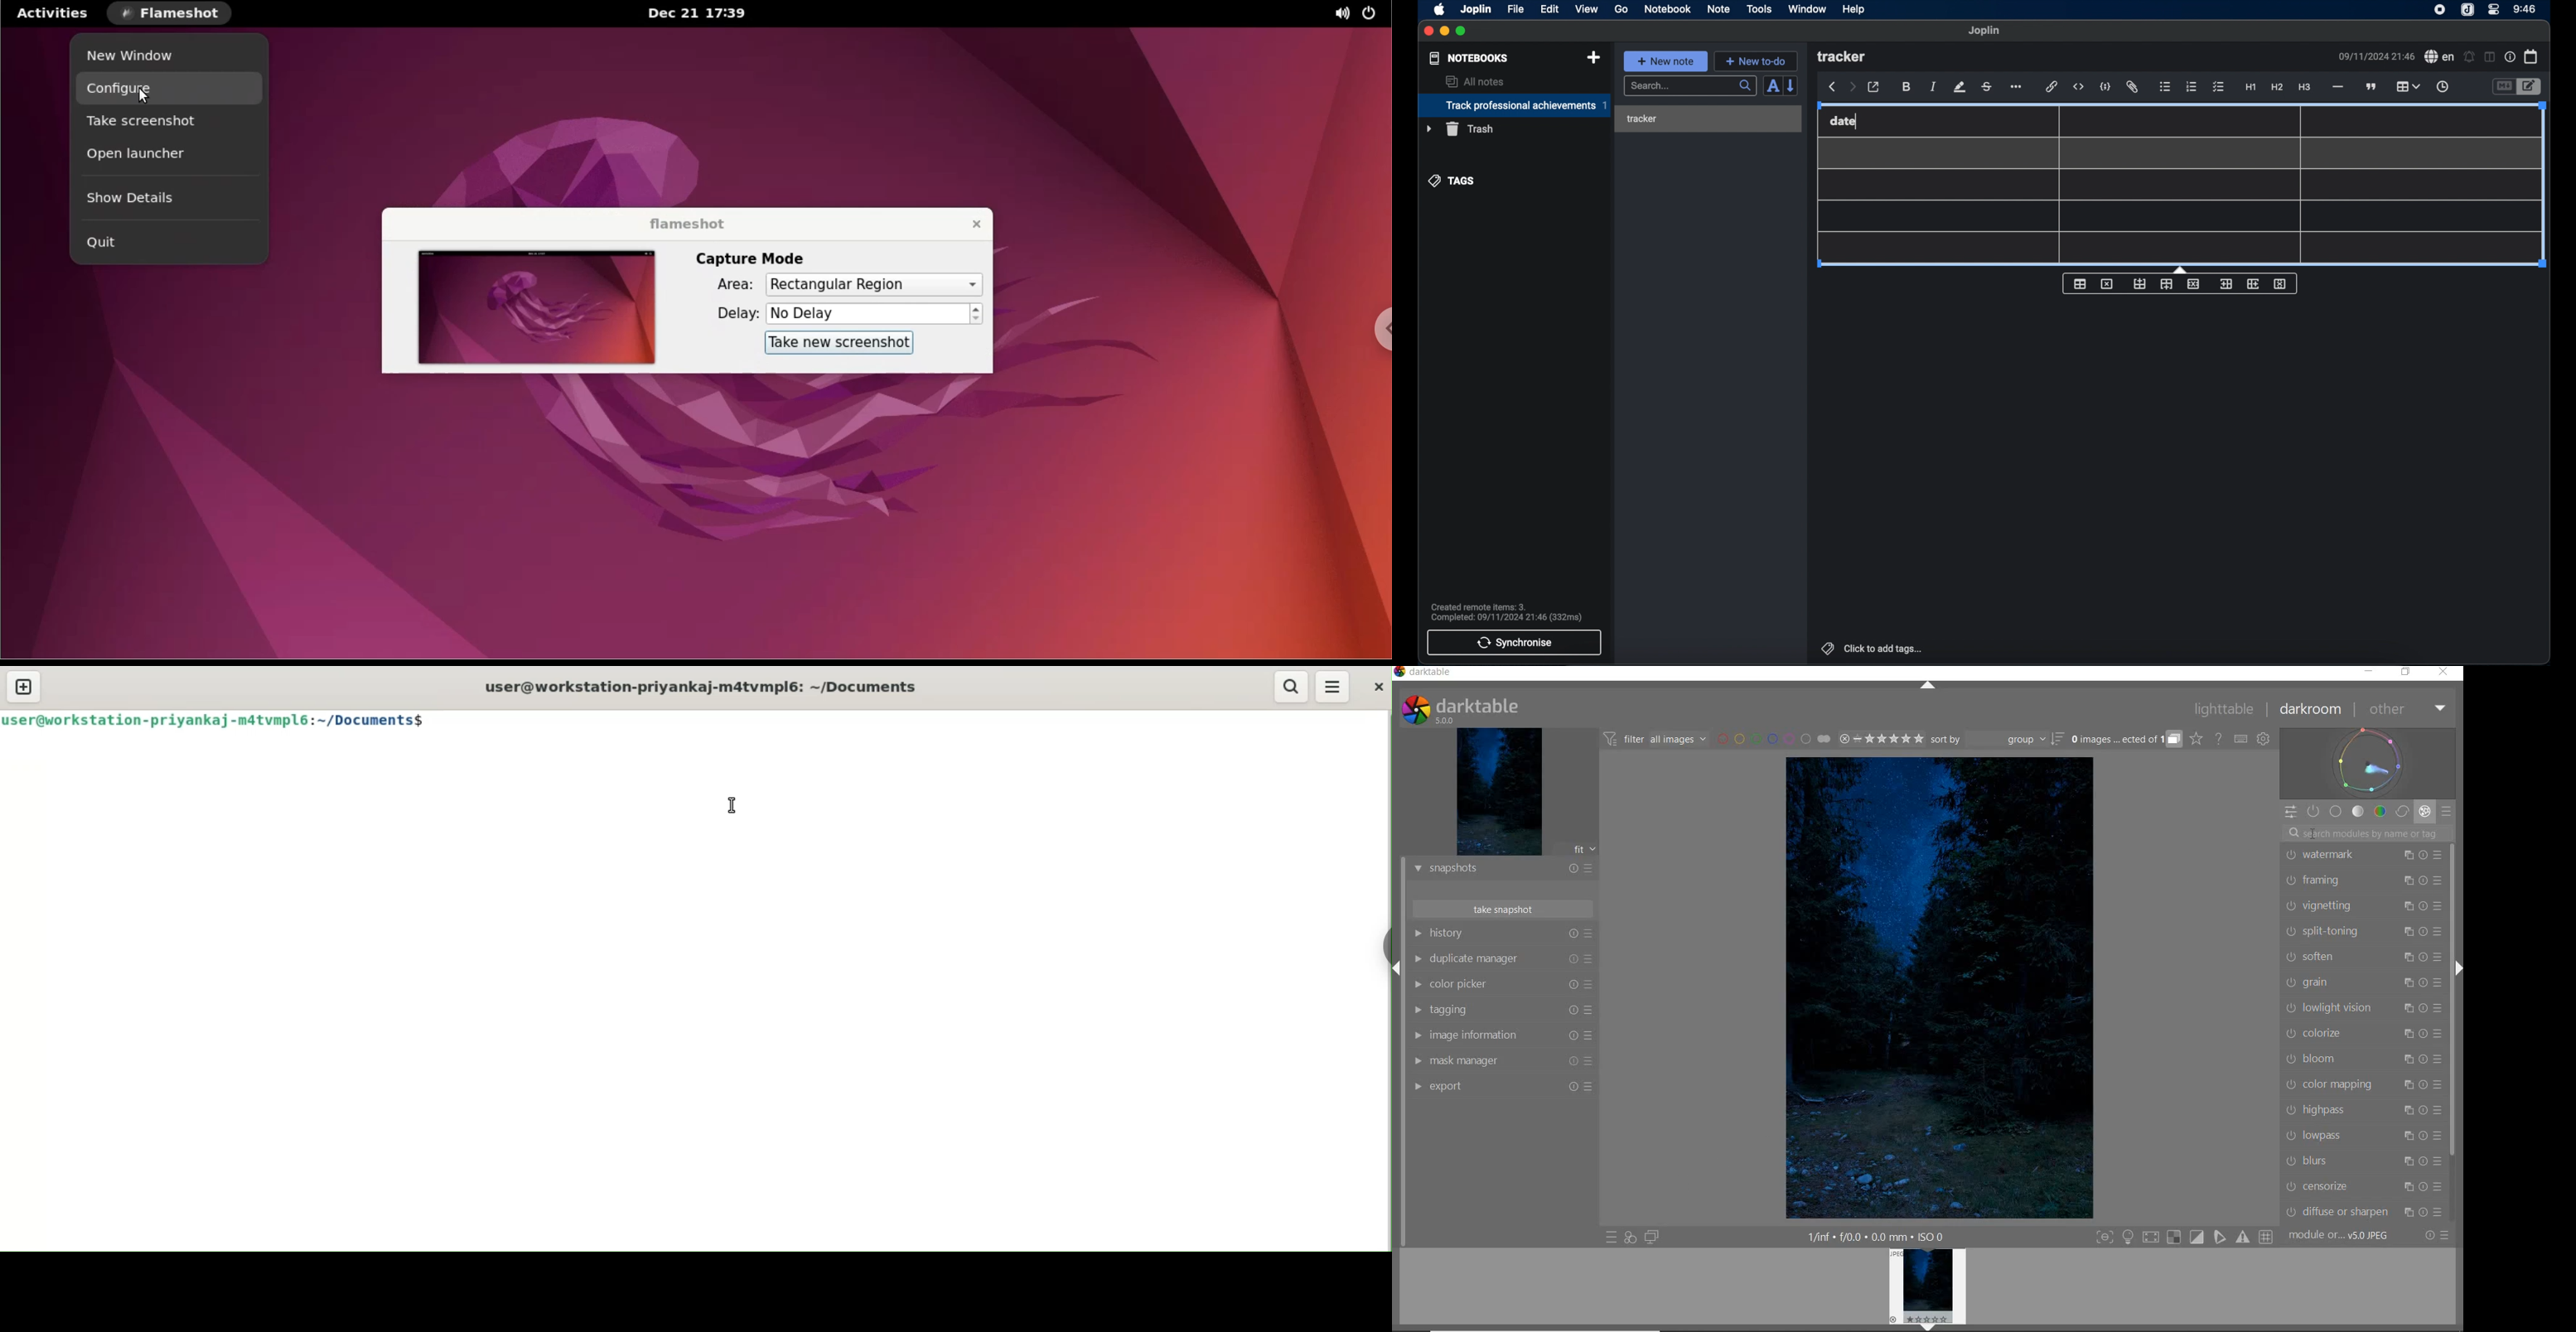 Image resolution: width=2576 pixels, height=1344 pixels. What do you see at coordinates (1806, 9) in the screenshot?
I see `window` at bounding box center [1806, 9].